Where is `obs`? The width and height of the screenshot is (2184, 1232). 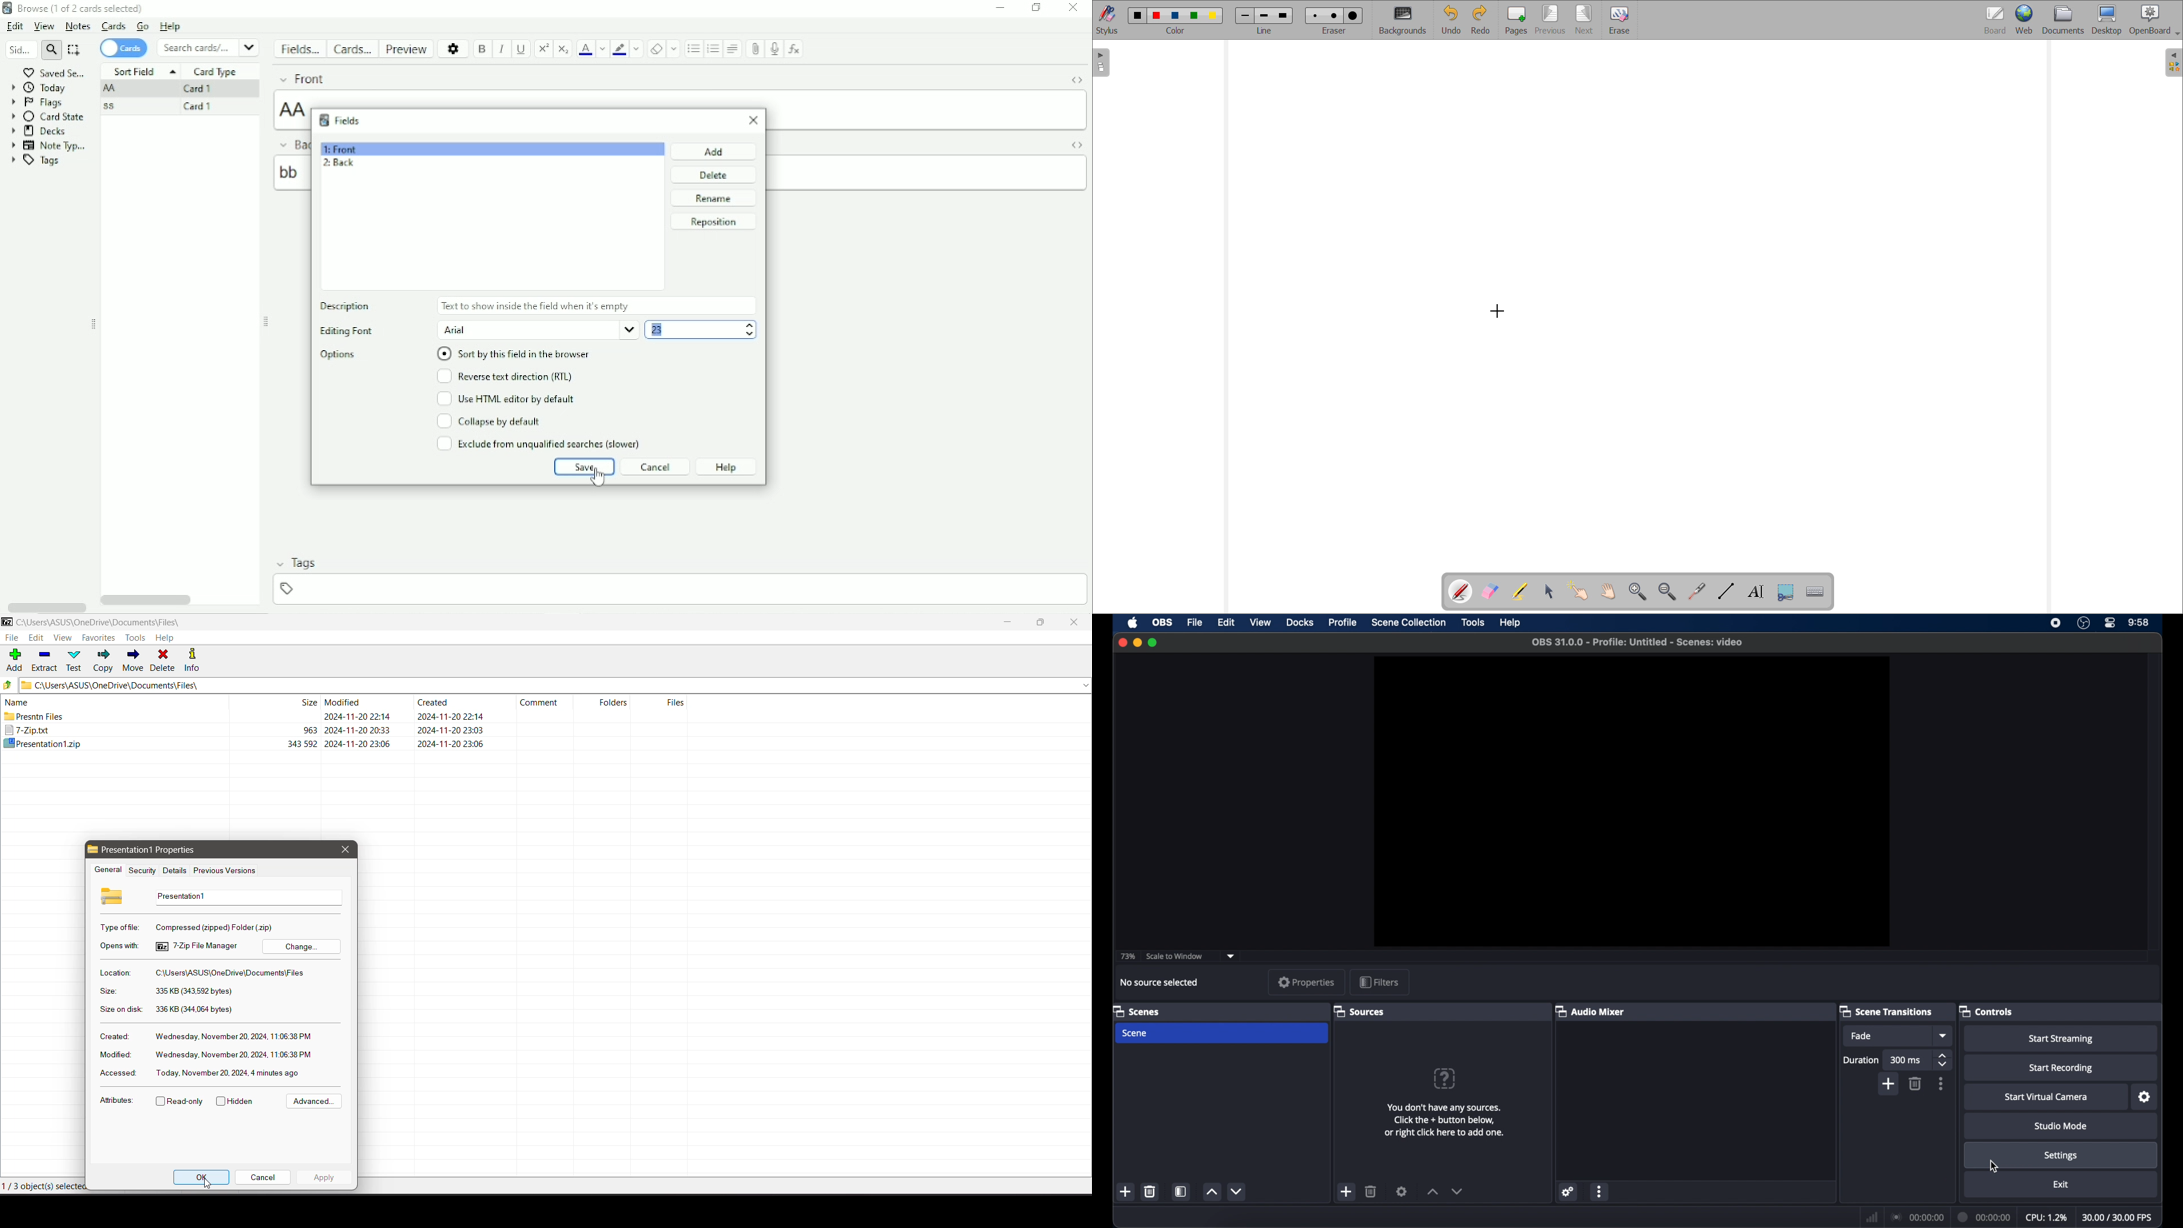 obs is located at coordinates (1161, 623).